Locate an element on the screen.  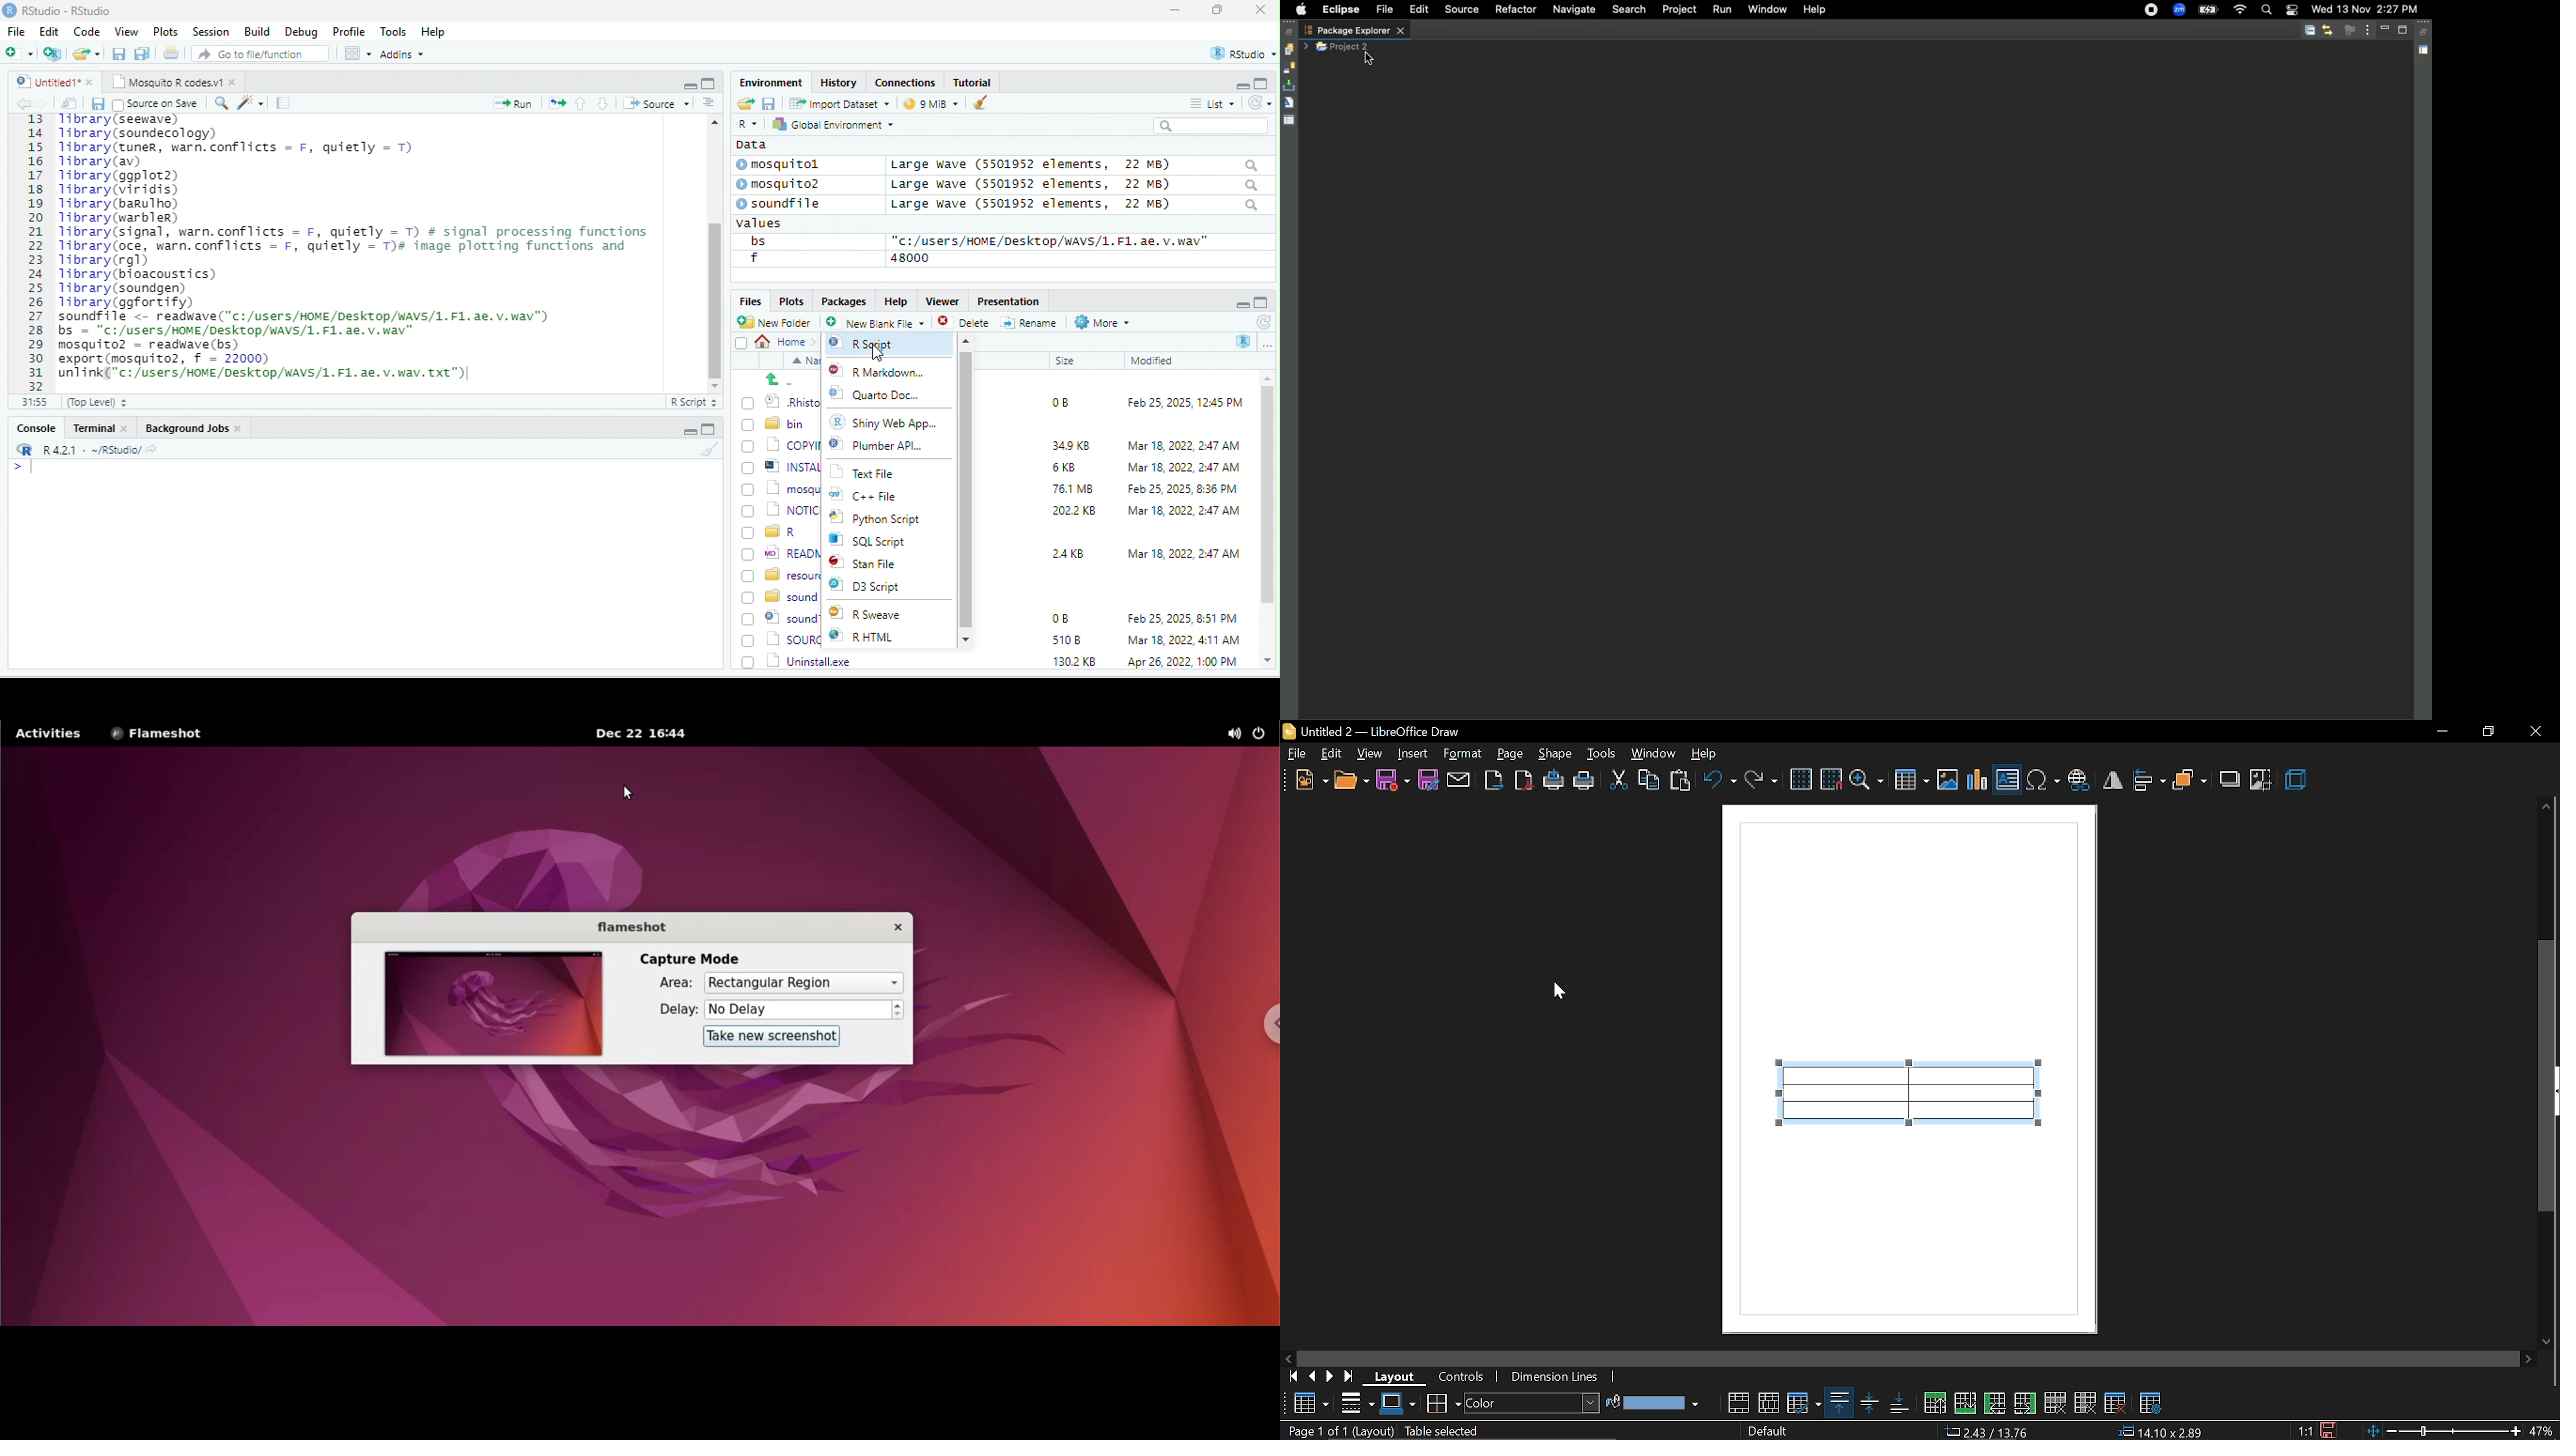
select is located at coordinates (743, 347).